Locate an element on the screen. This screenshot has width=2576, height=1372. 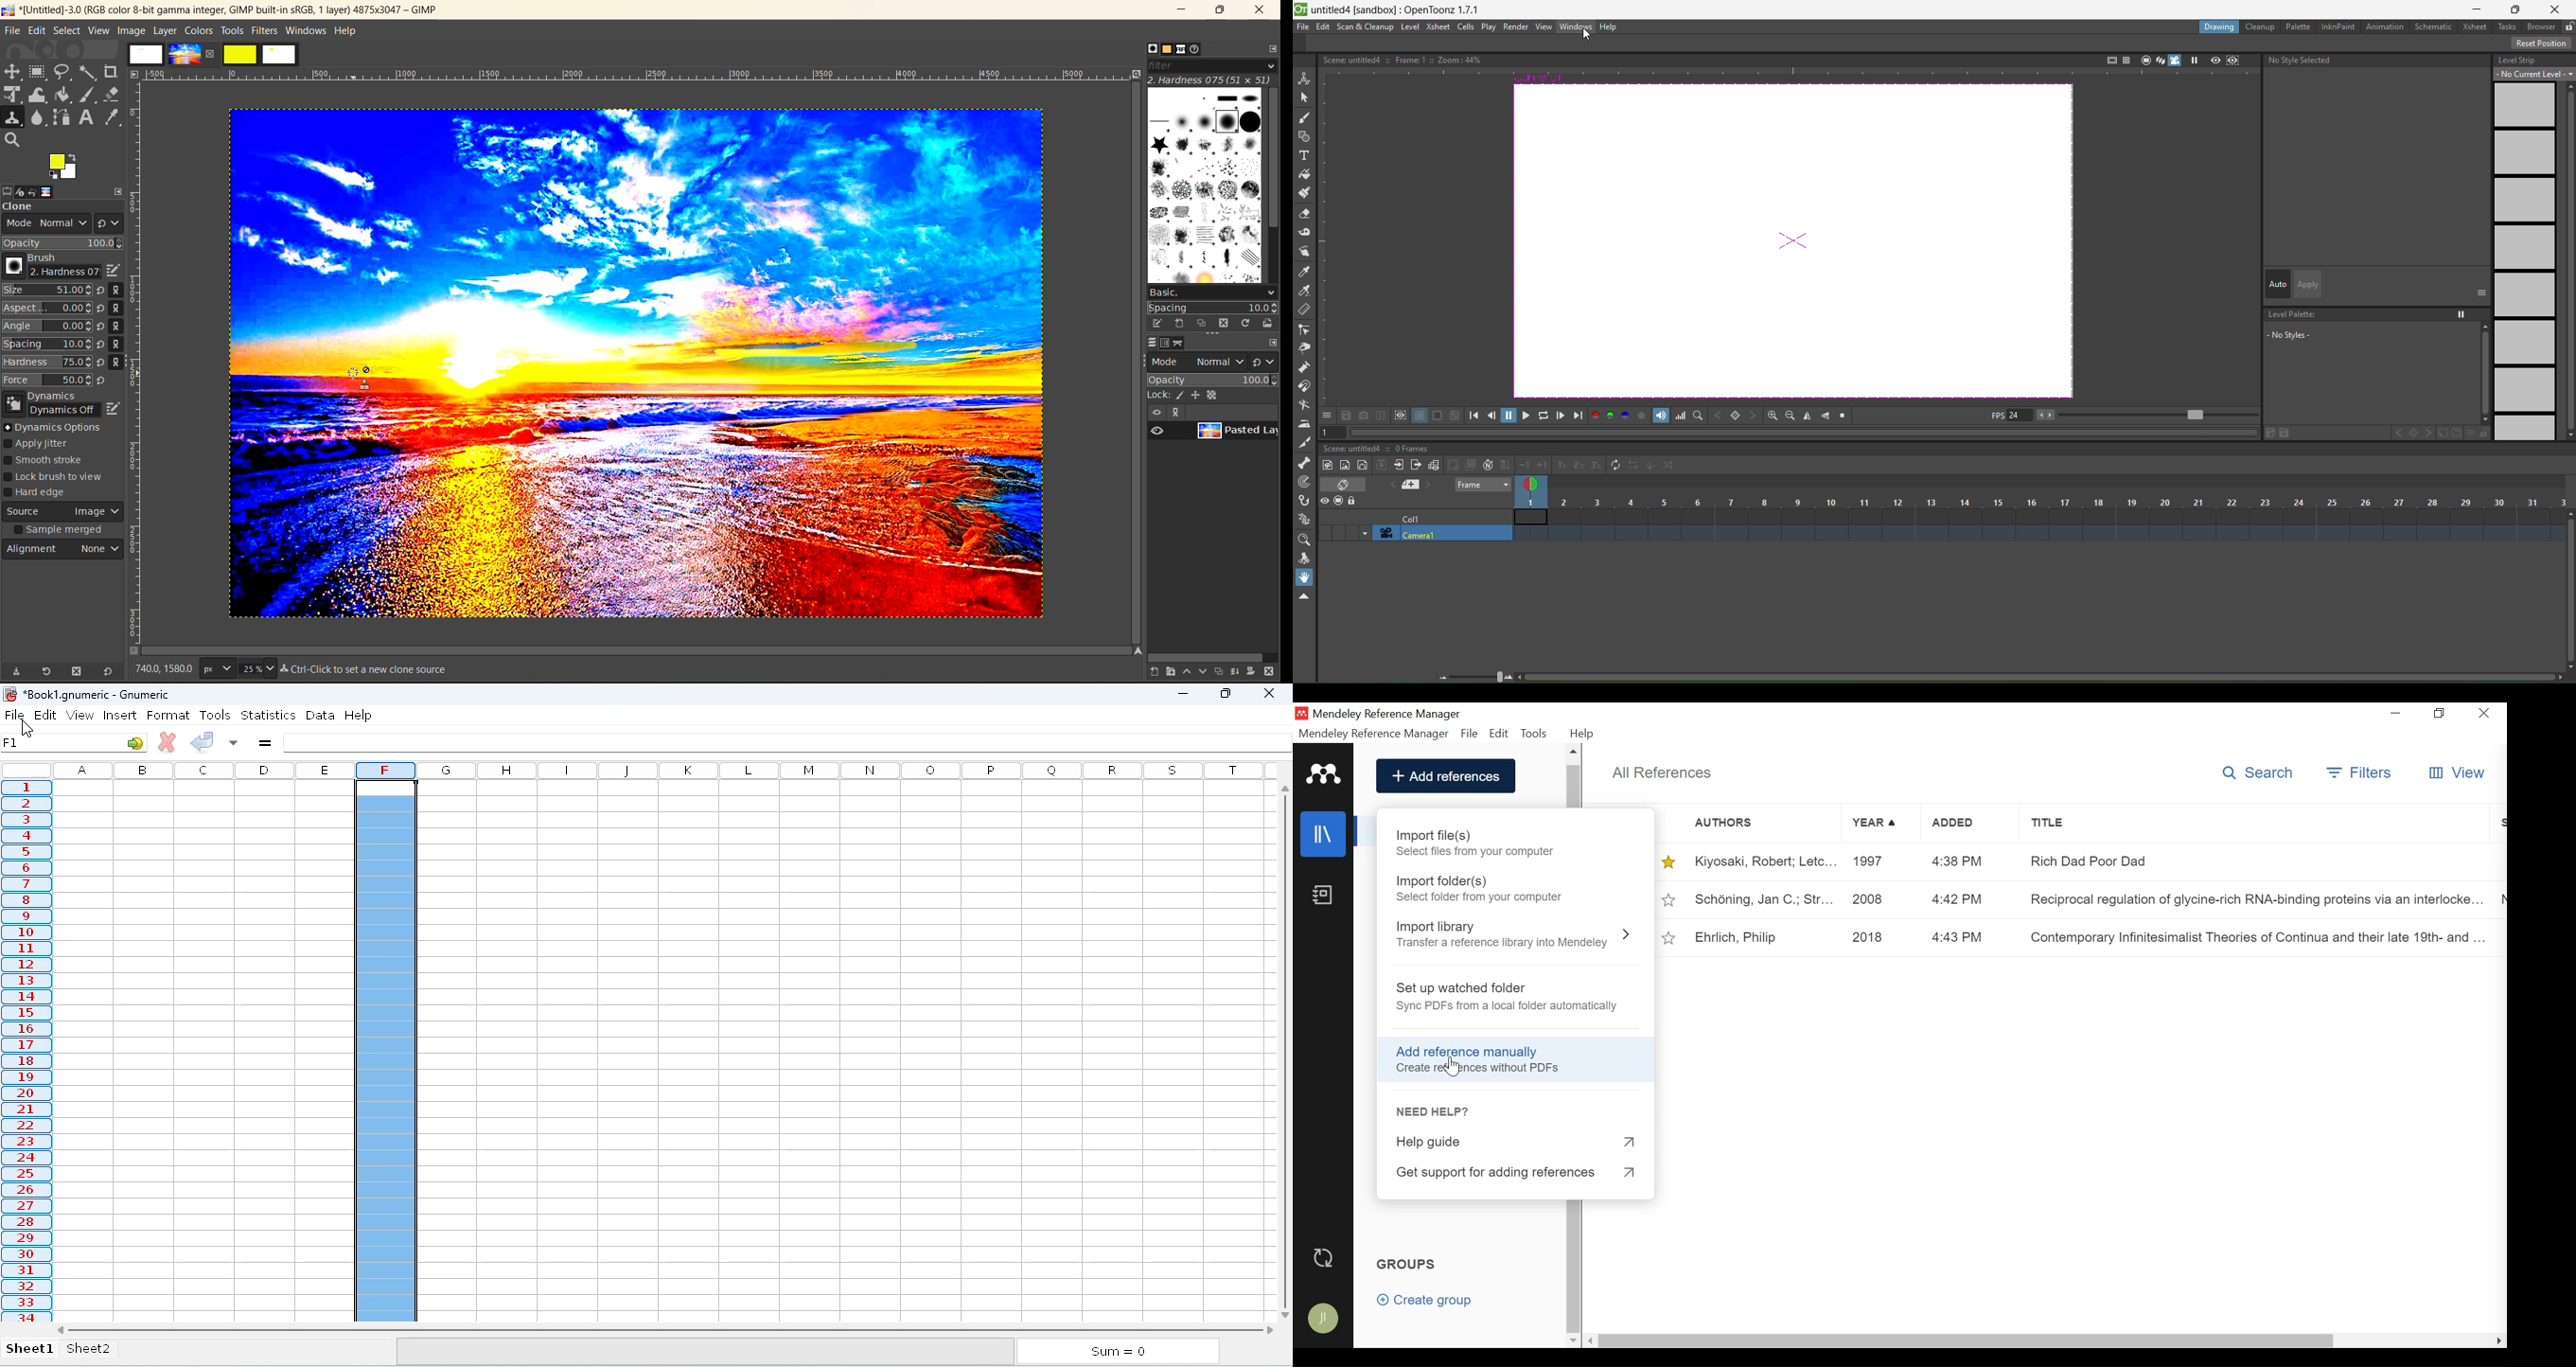
mode is located at coordinates (1199, 360).